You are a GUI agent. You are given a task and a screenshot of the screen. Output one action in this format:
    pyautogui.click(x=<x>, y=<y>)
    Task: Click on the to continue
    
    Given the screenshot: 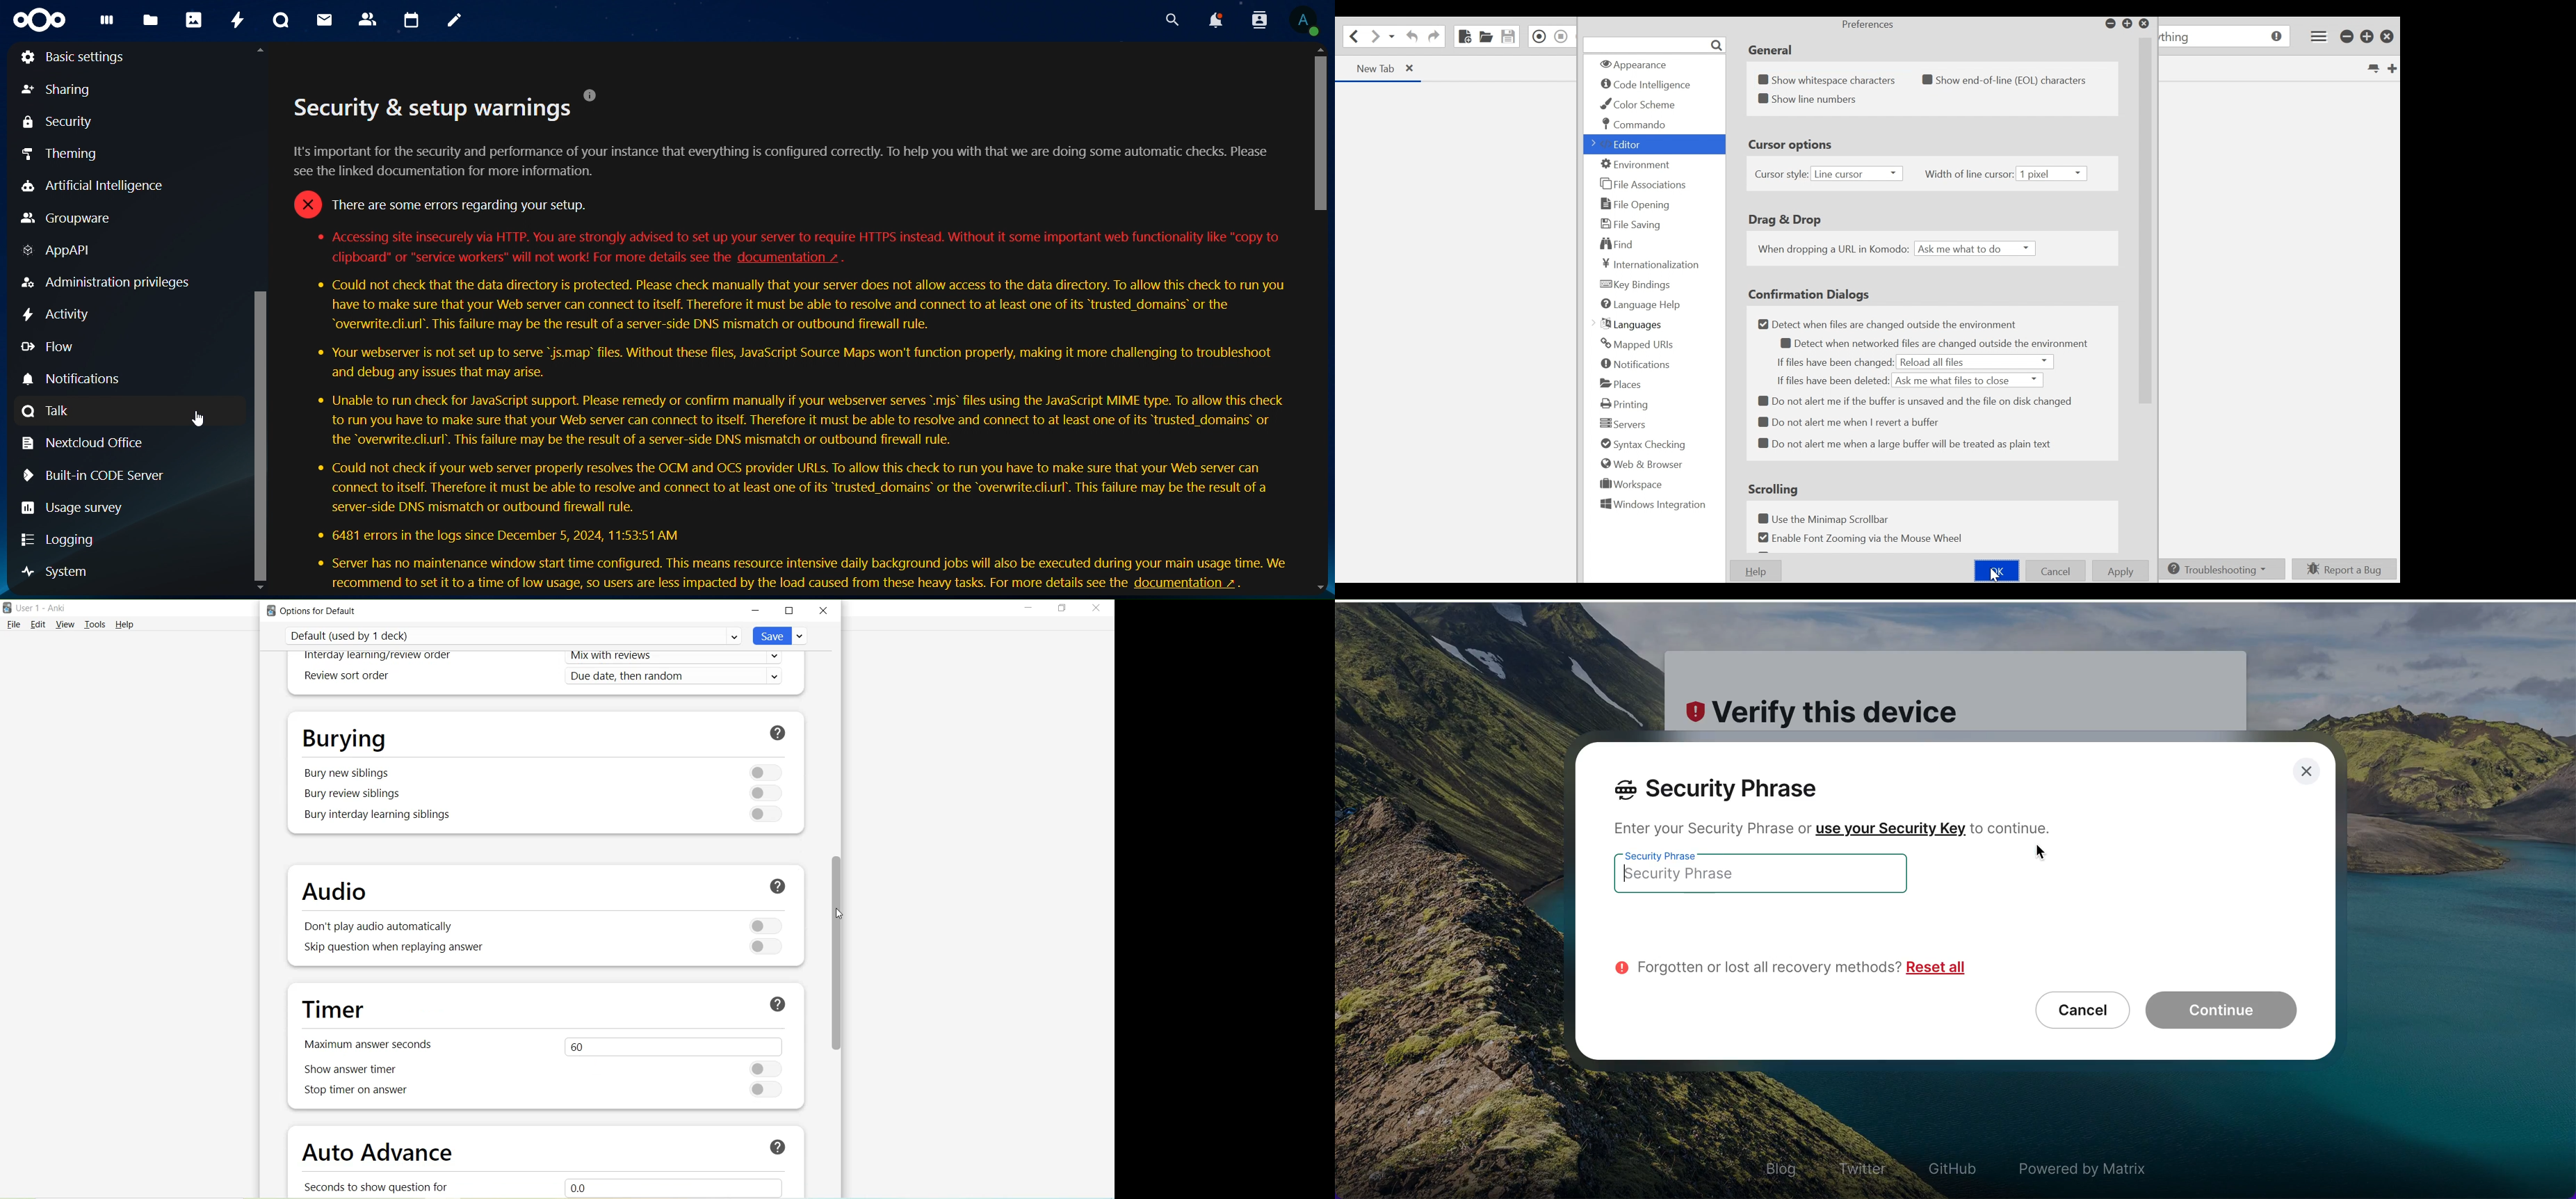 What is the action you would take?
    pyautogui.click(x=2015, y=827)
    